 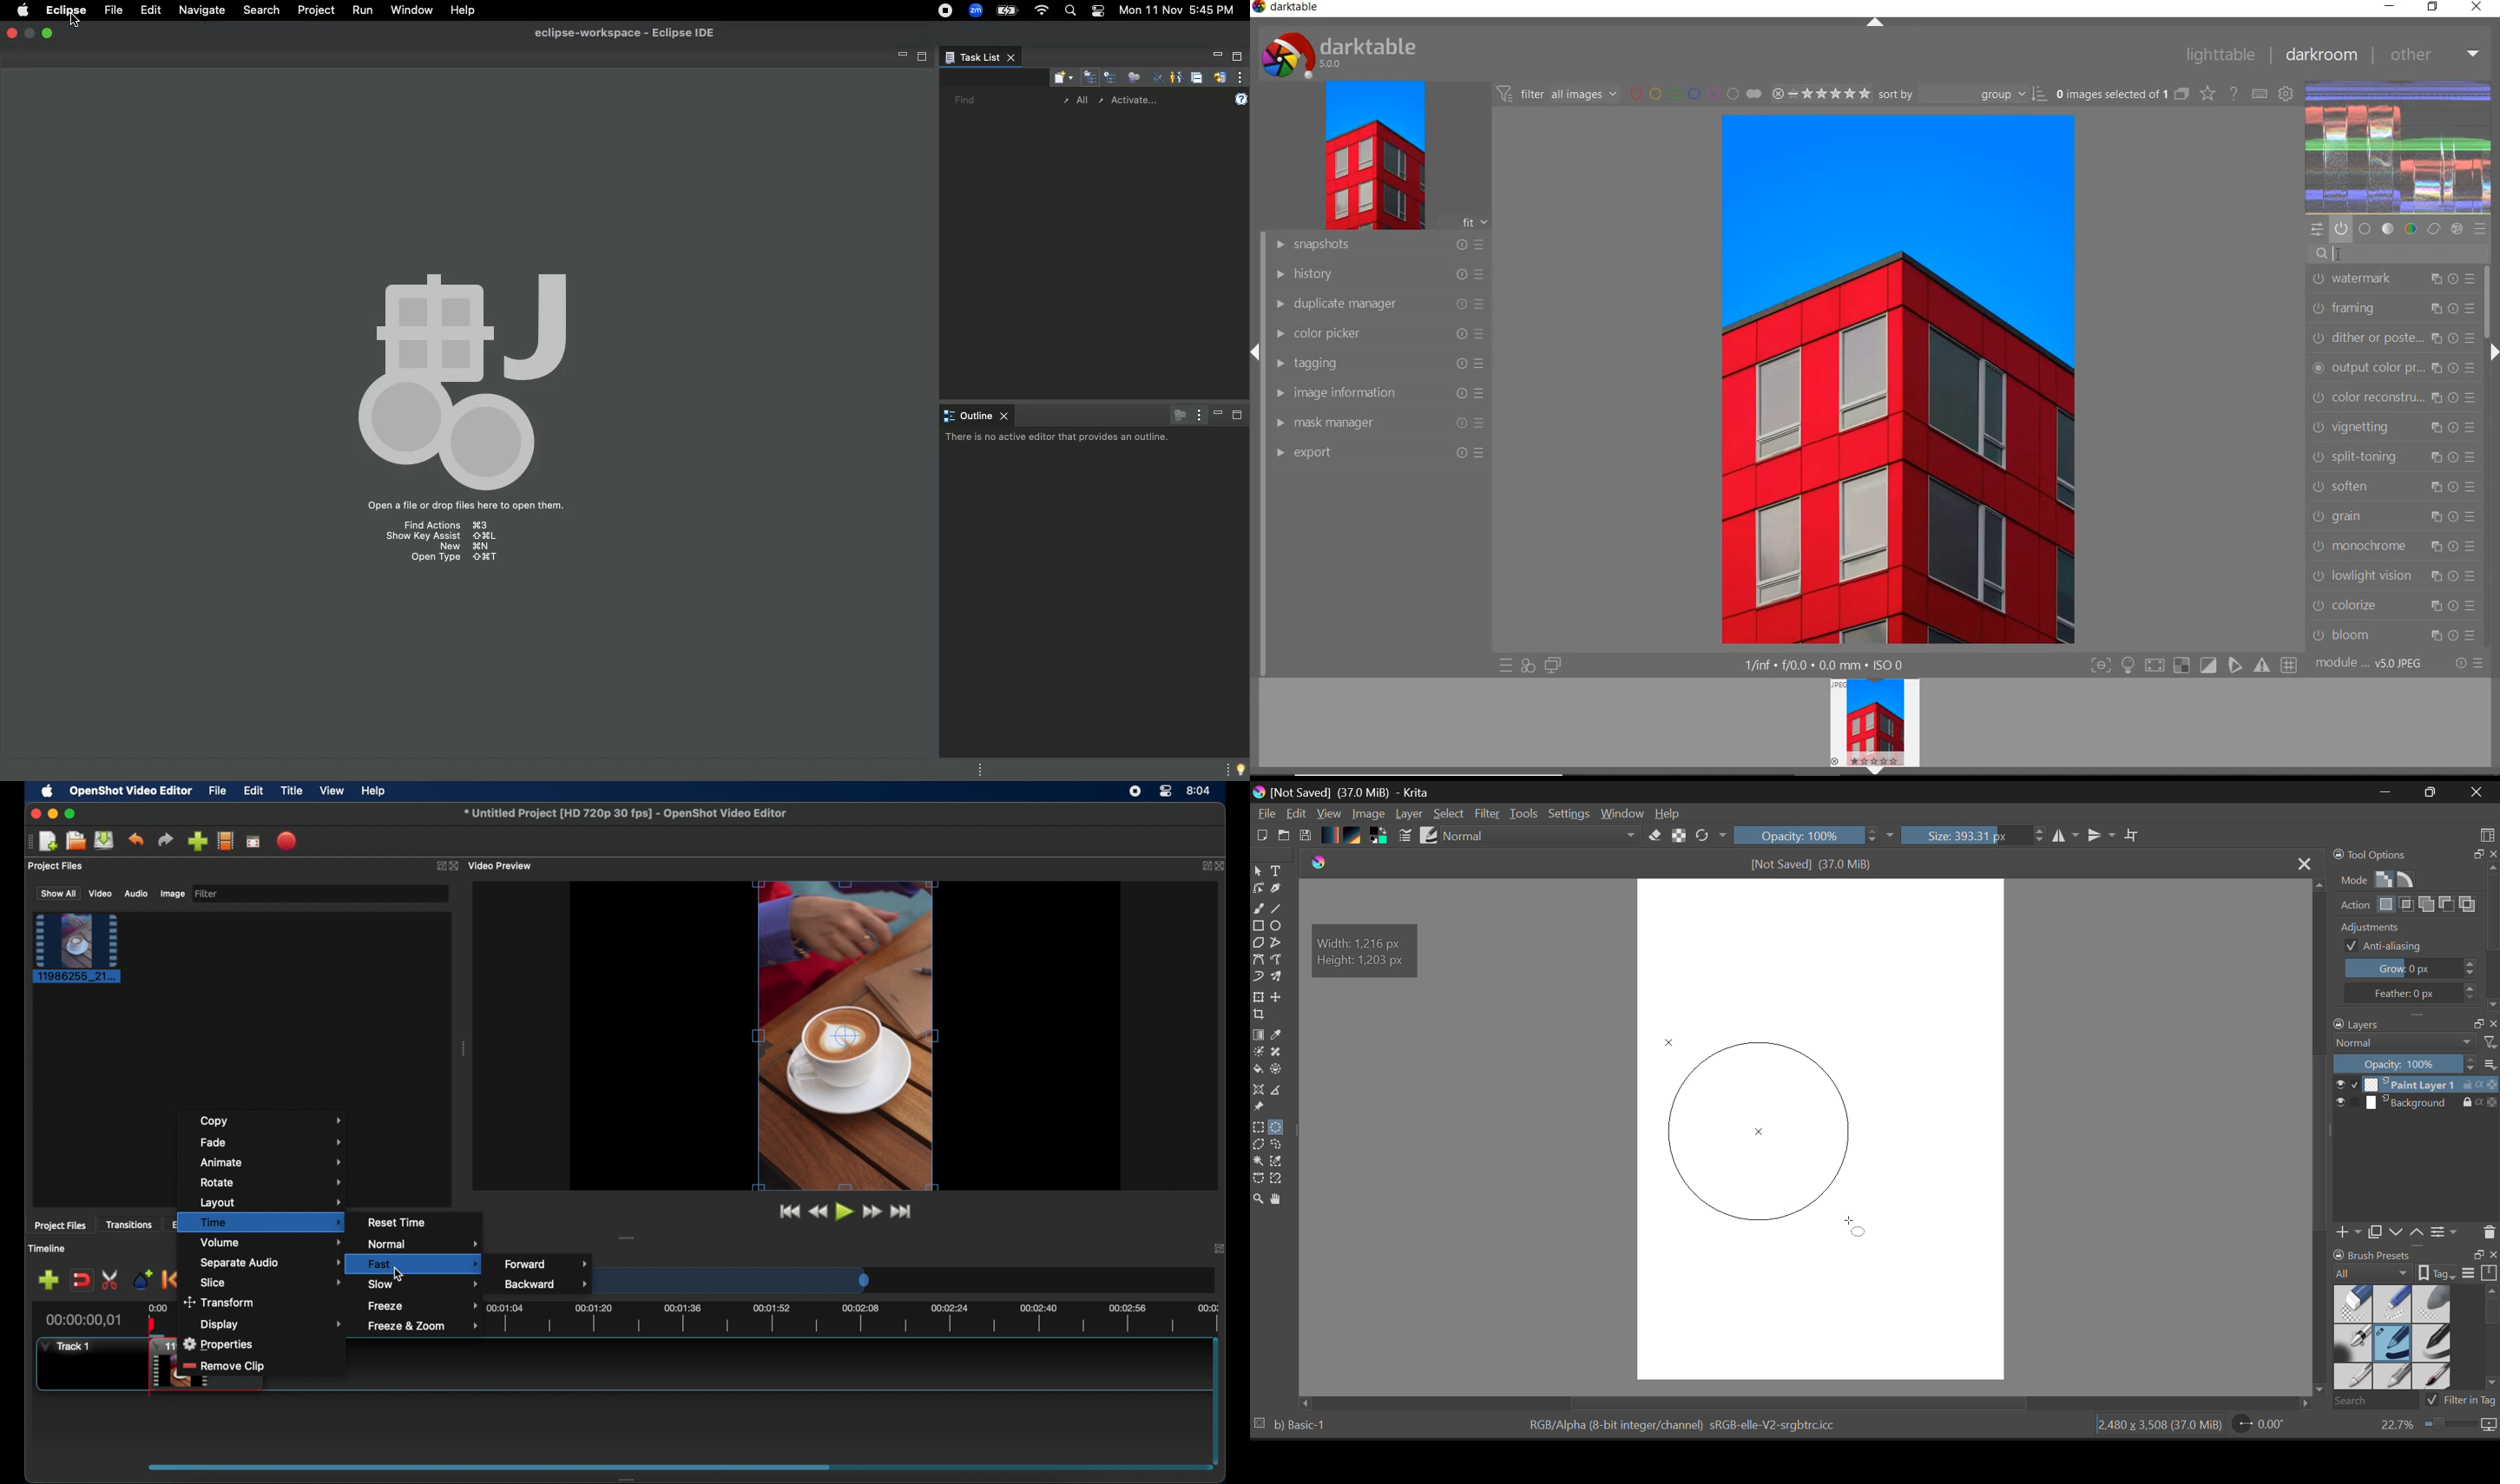 I want to click on close, so click(x=1217, y=1248).